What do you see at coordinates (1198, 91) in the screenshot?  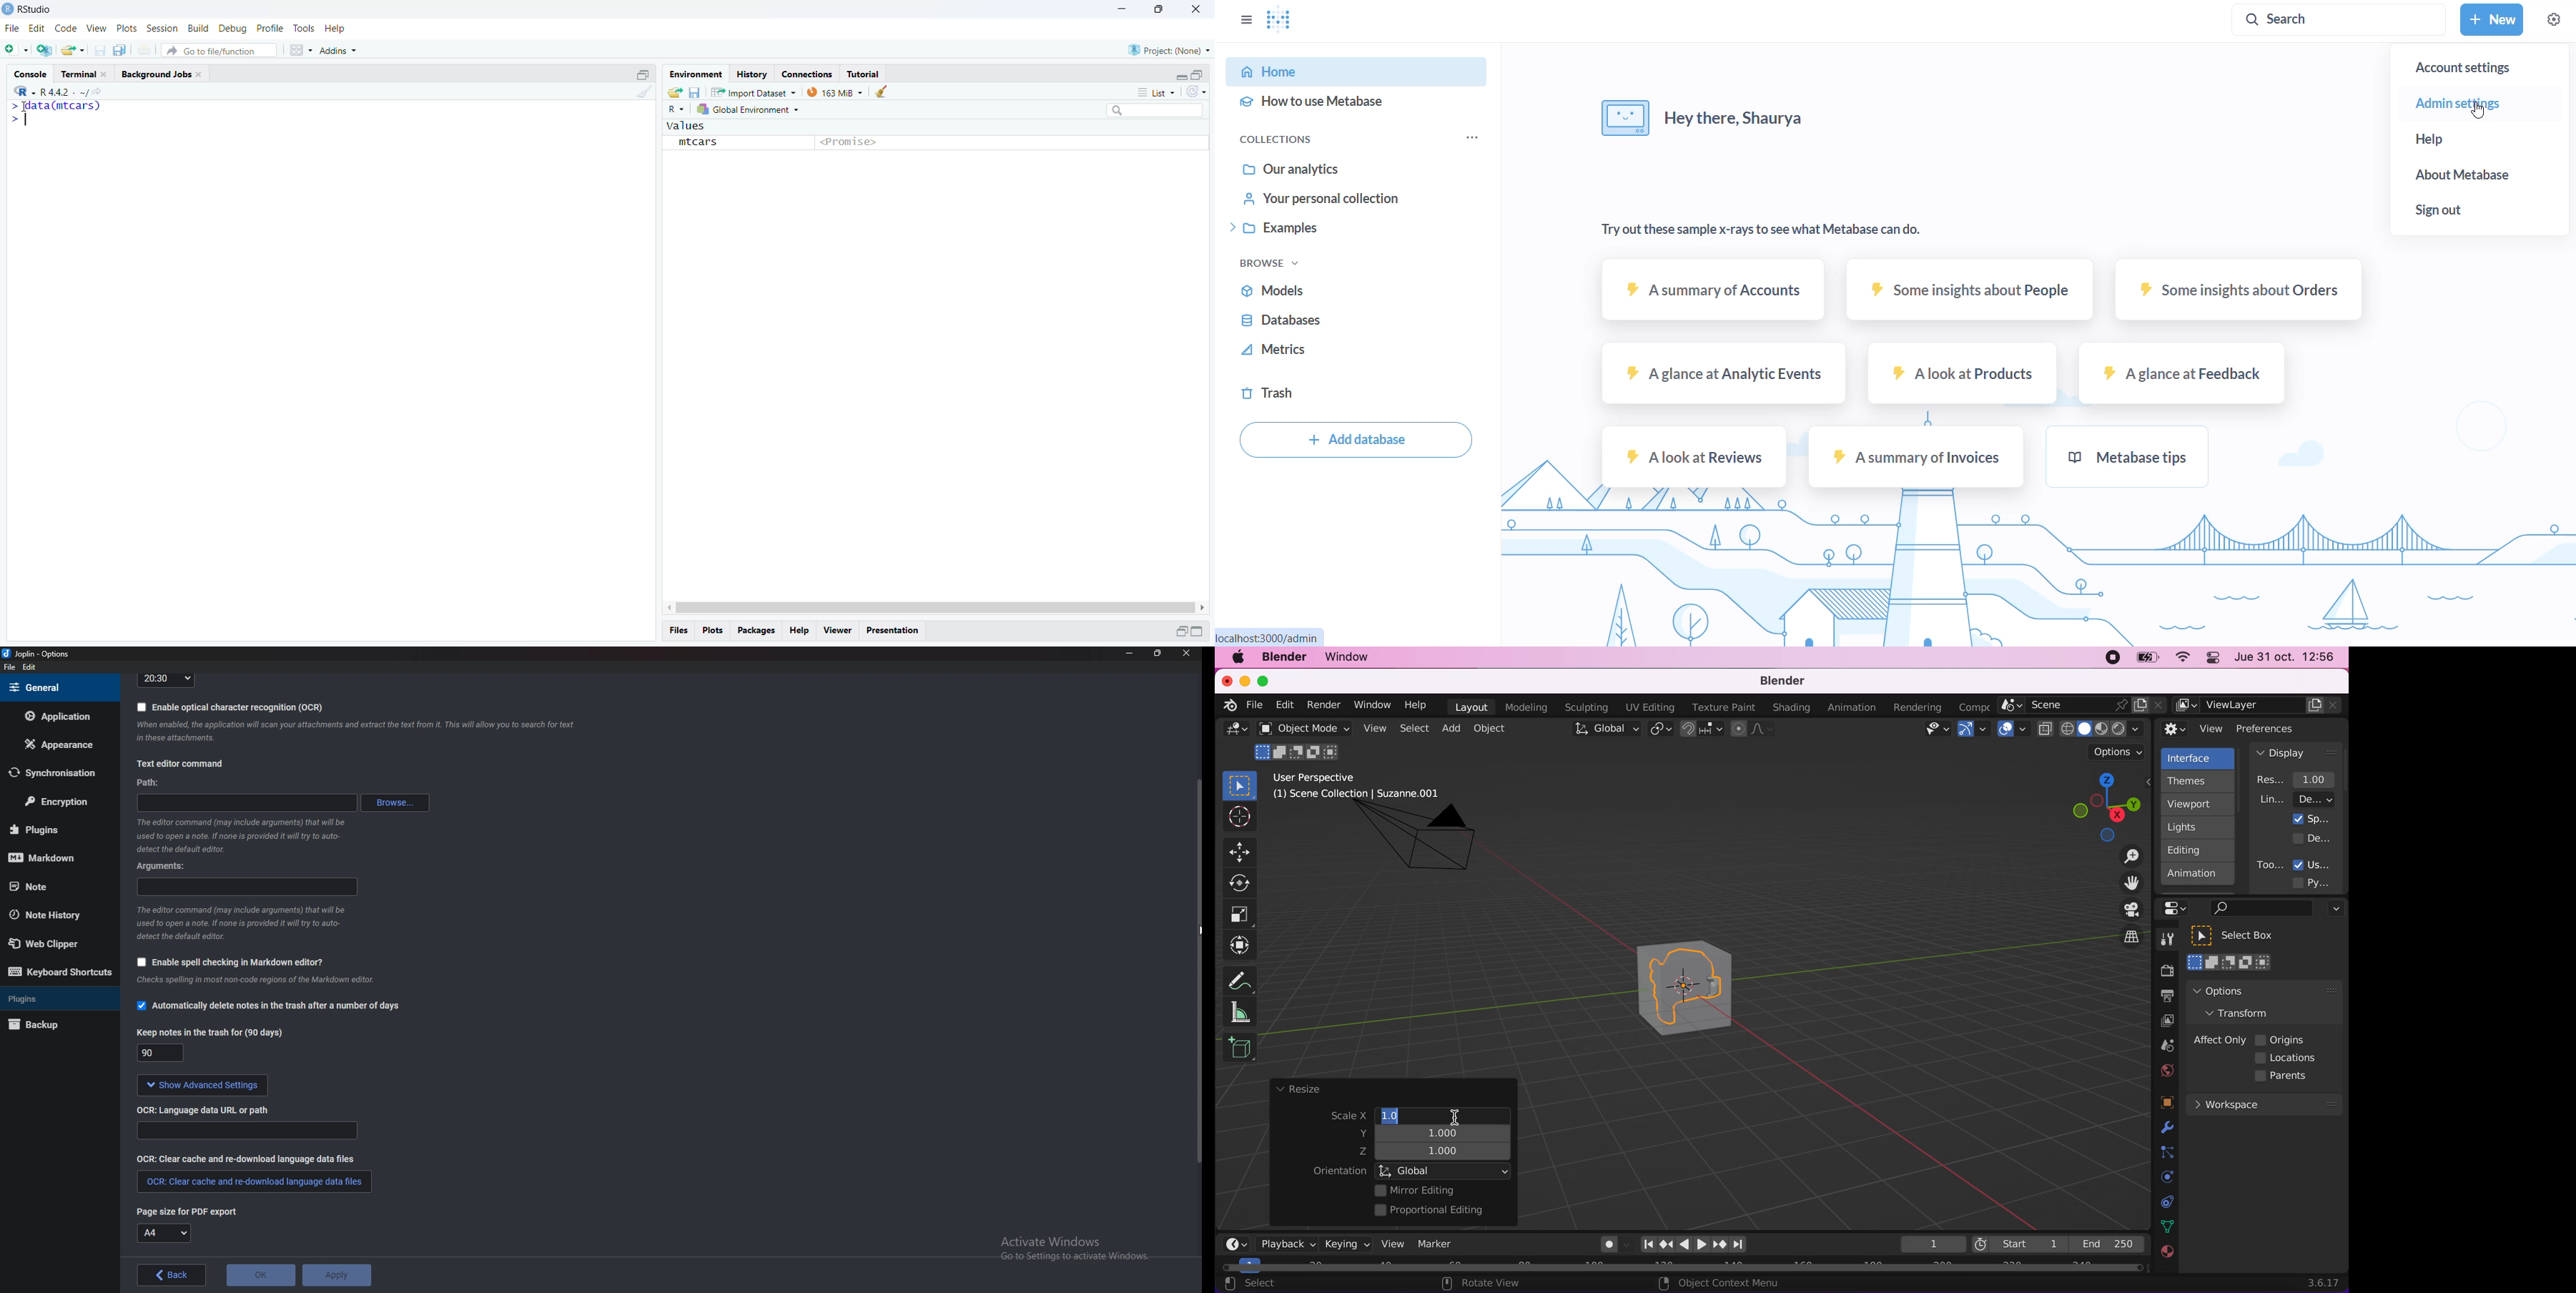 I see `sync` at bounding box center [1198, 91].